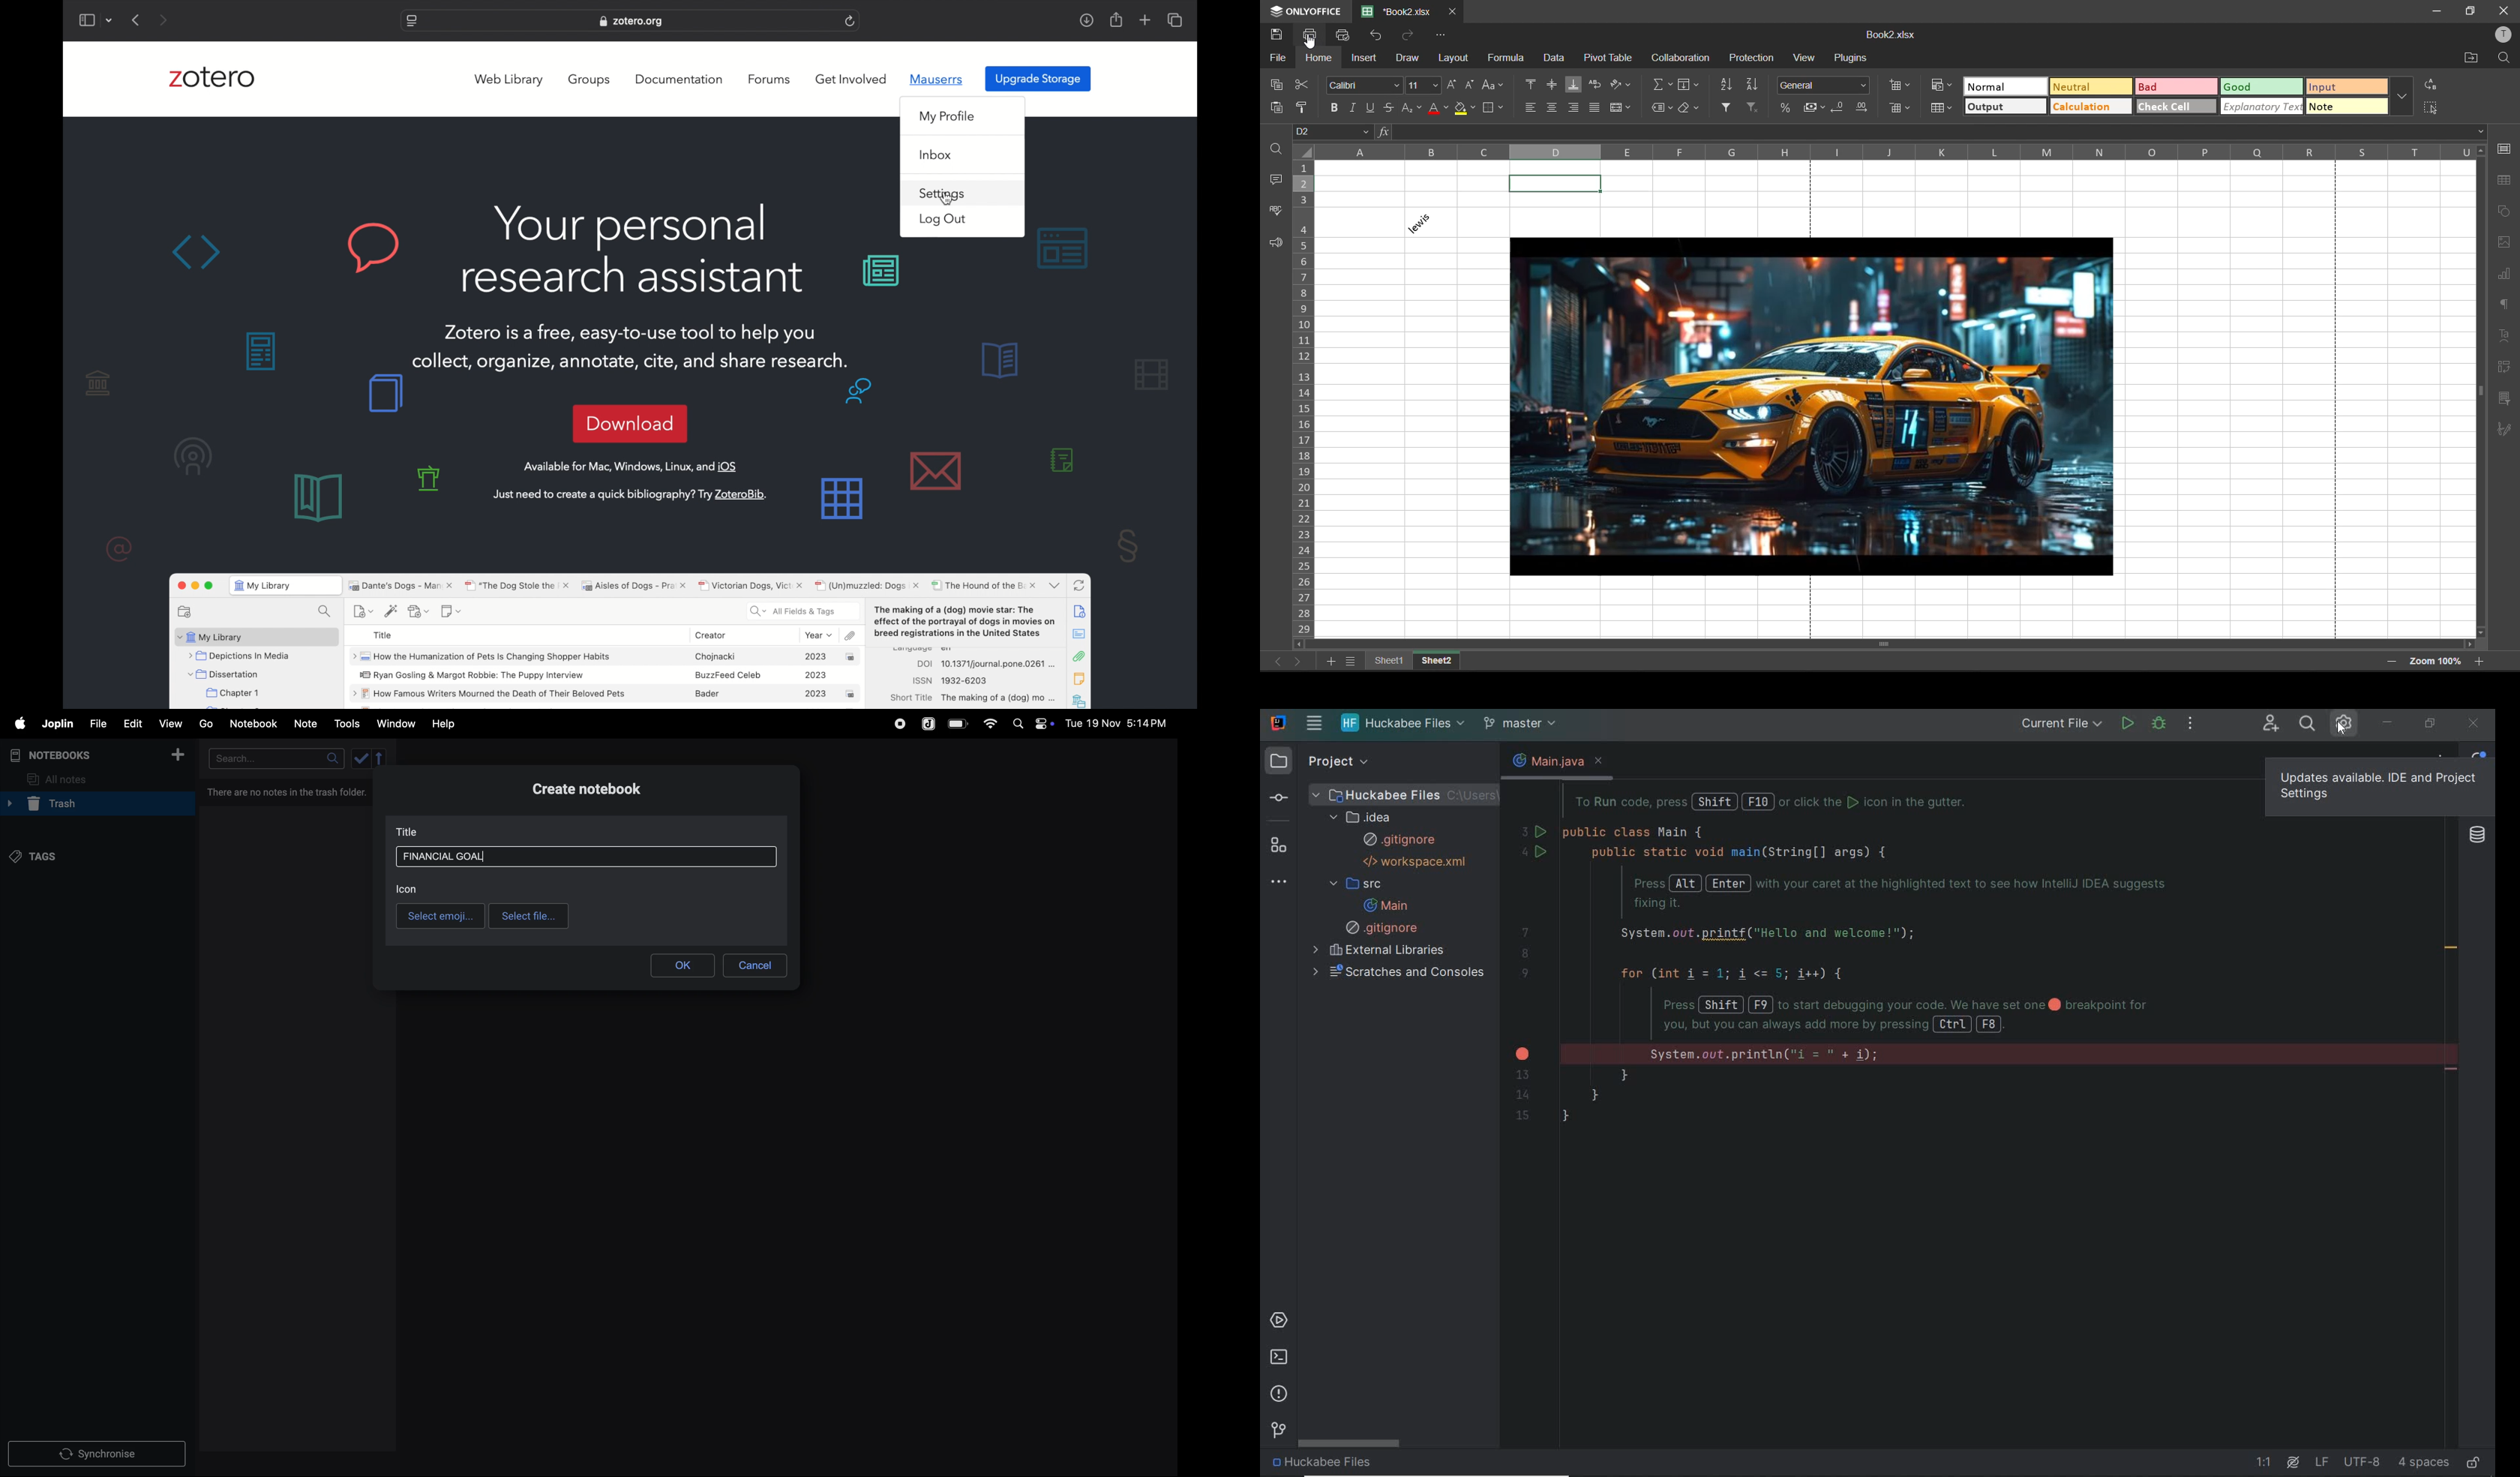 The image size is (2520, 1484). Describe the element at coordinates (1823, 86) in the screenshot. I see `number format` at that location.